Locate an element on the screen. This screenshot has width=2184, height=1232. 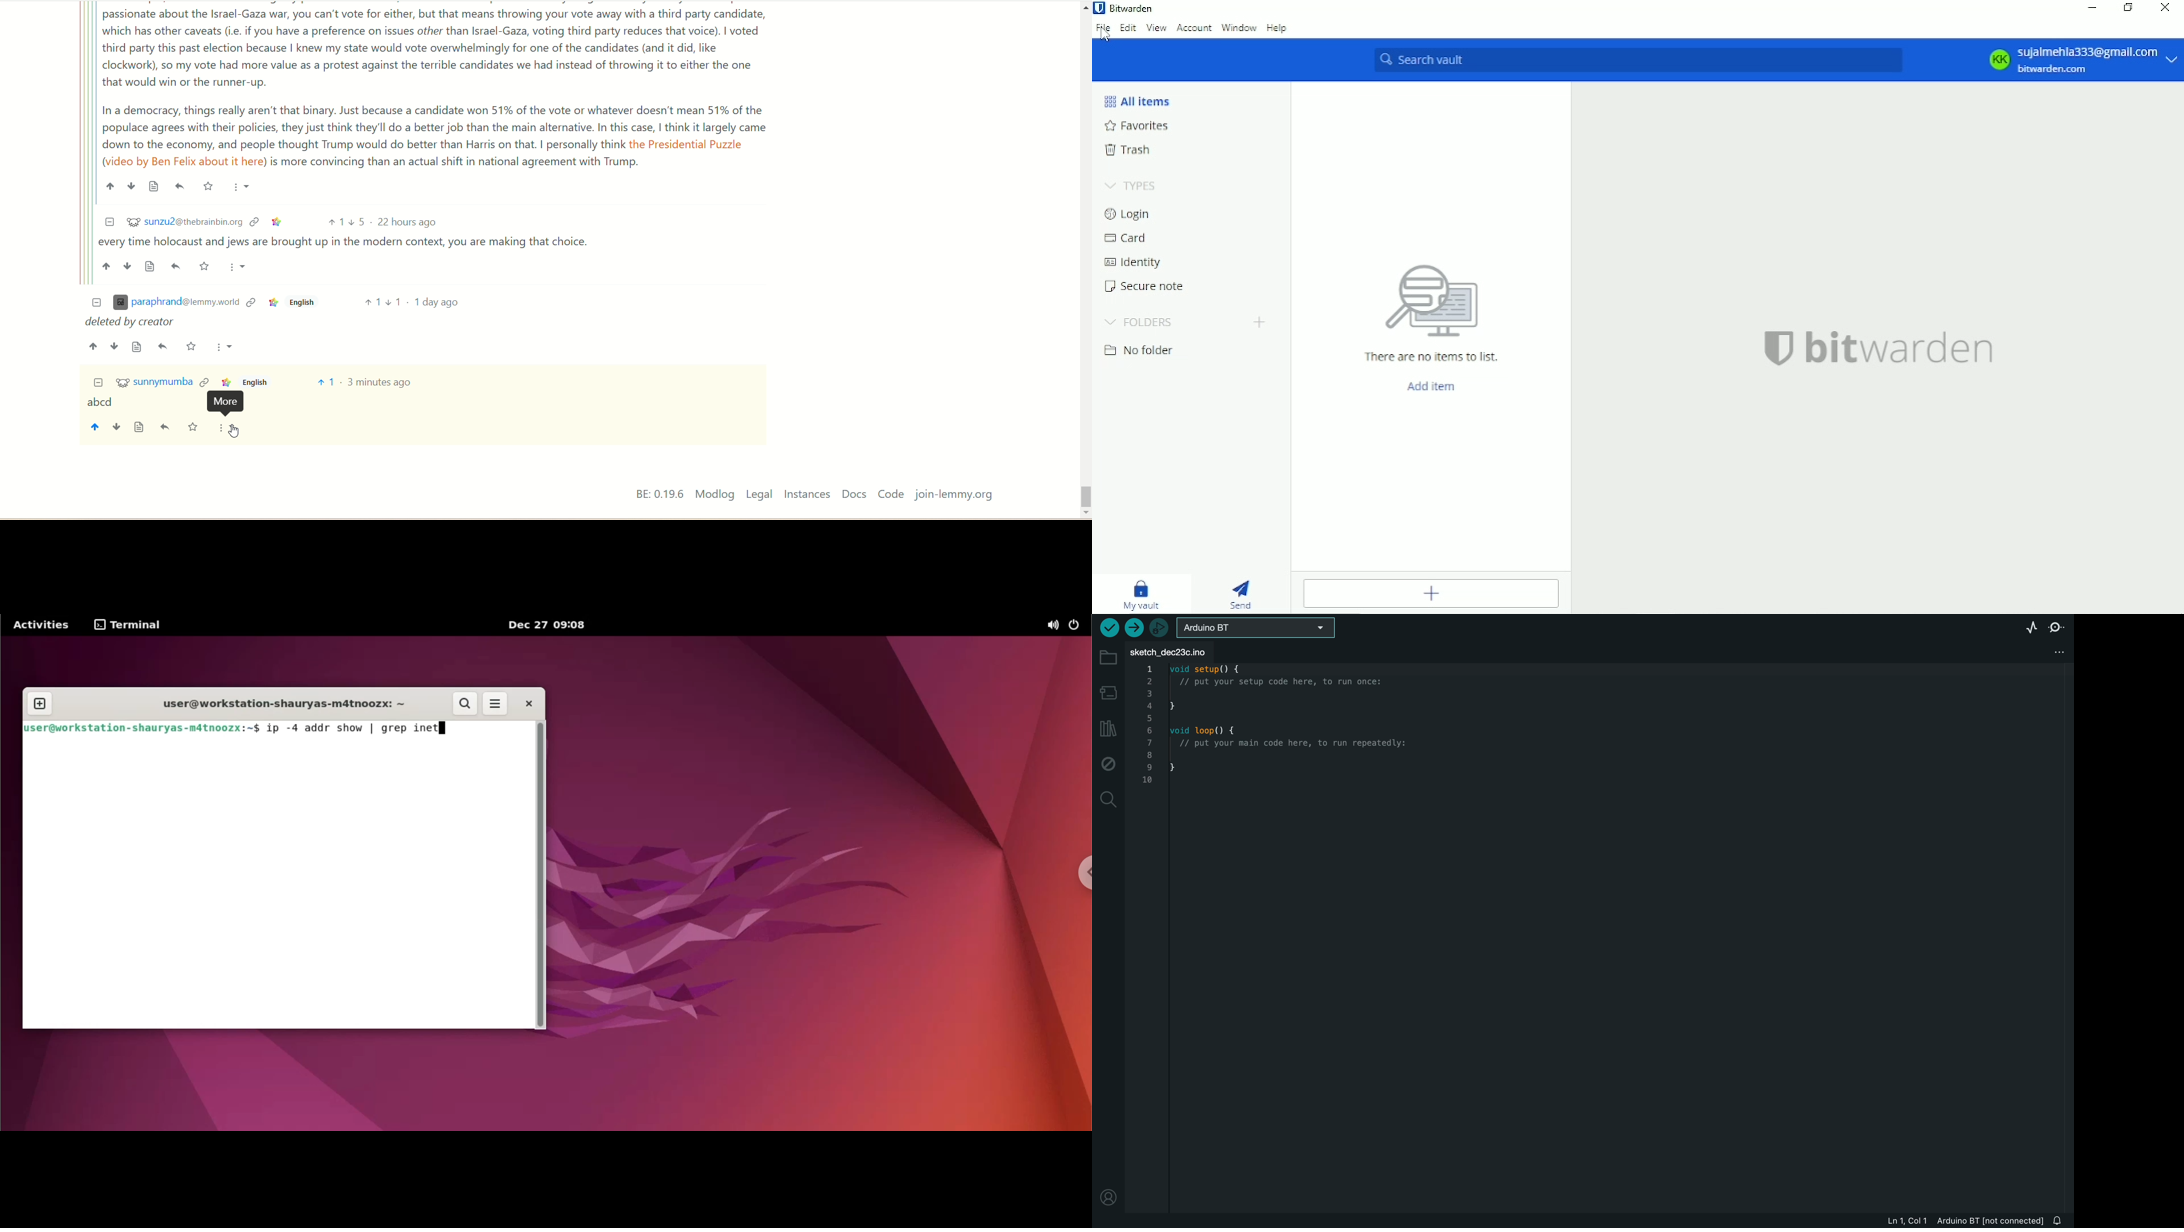
Add item  is located at coordinates (1435, 595).